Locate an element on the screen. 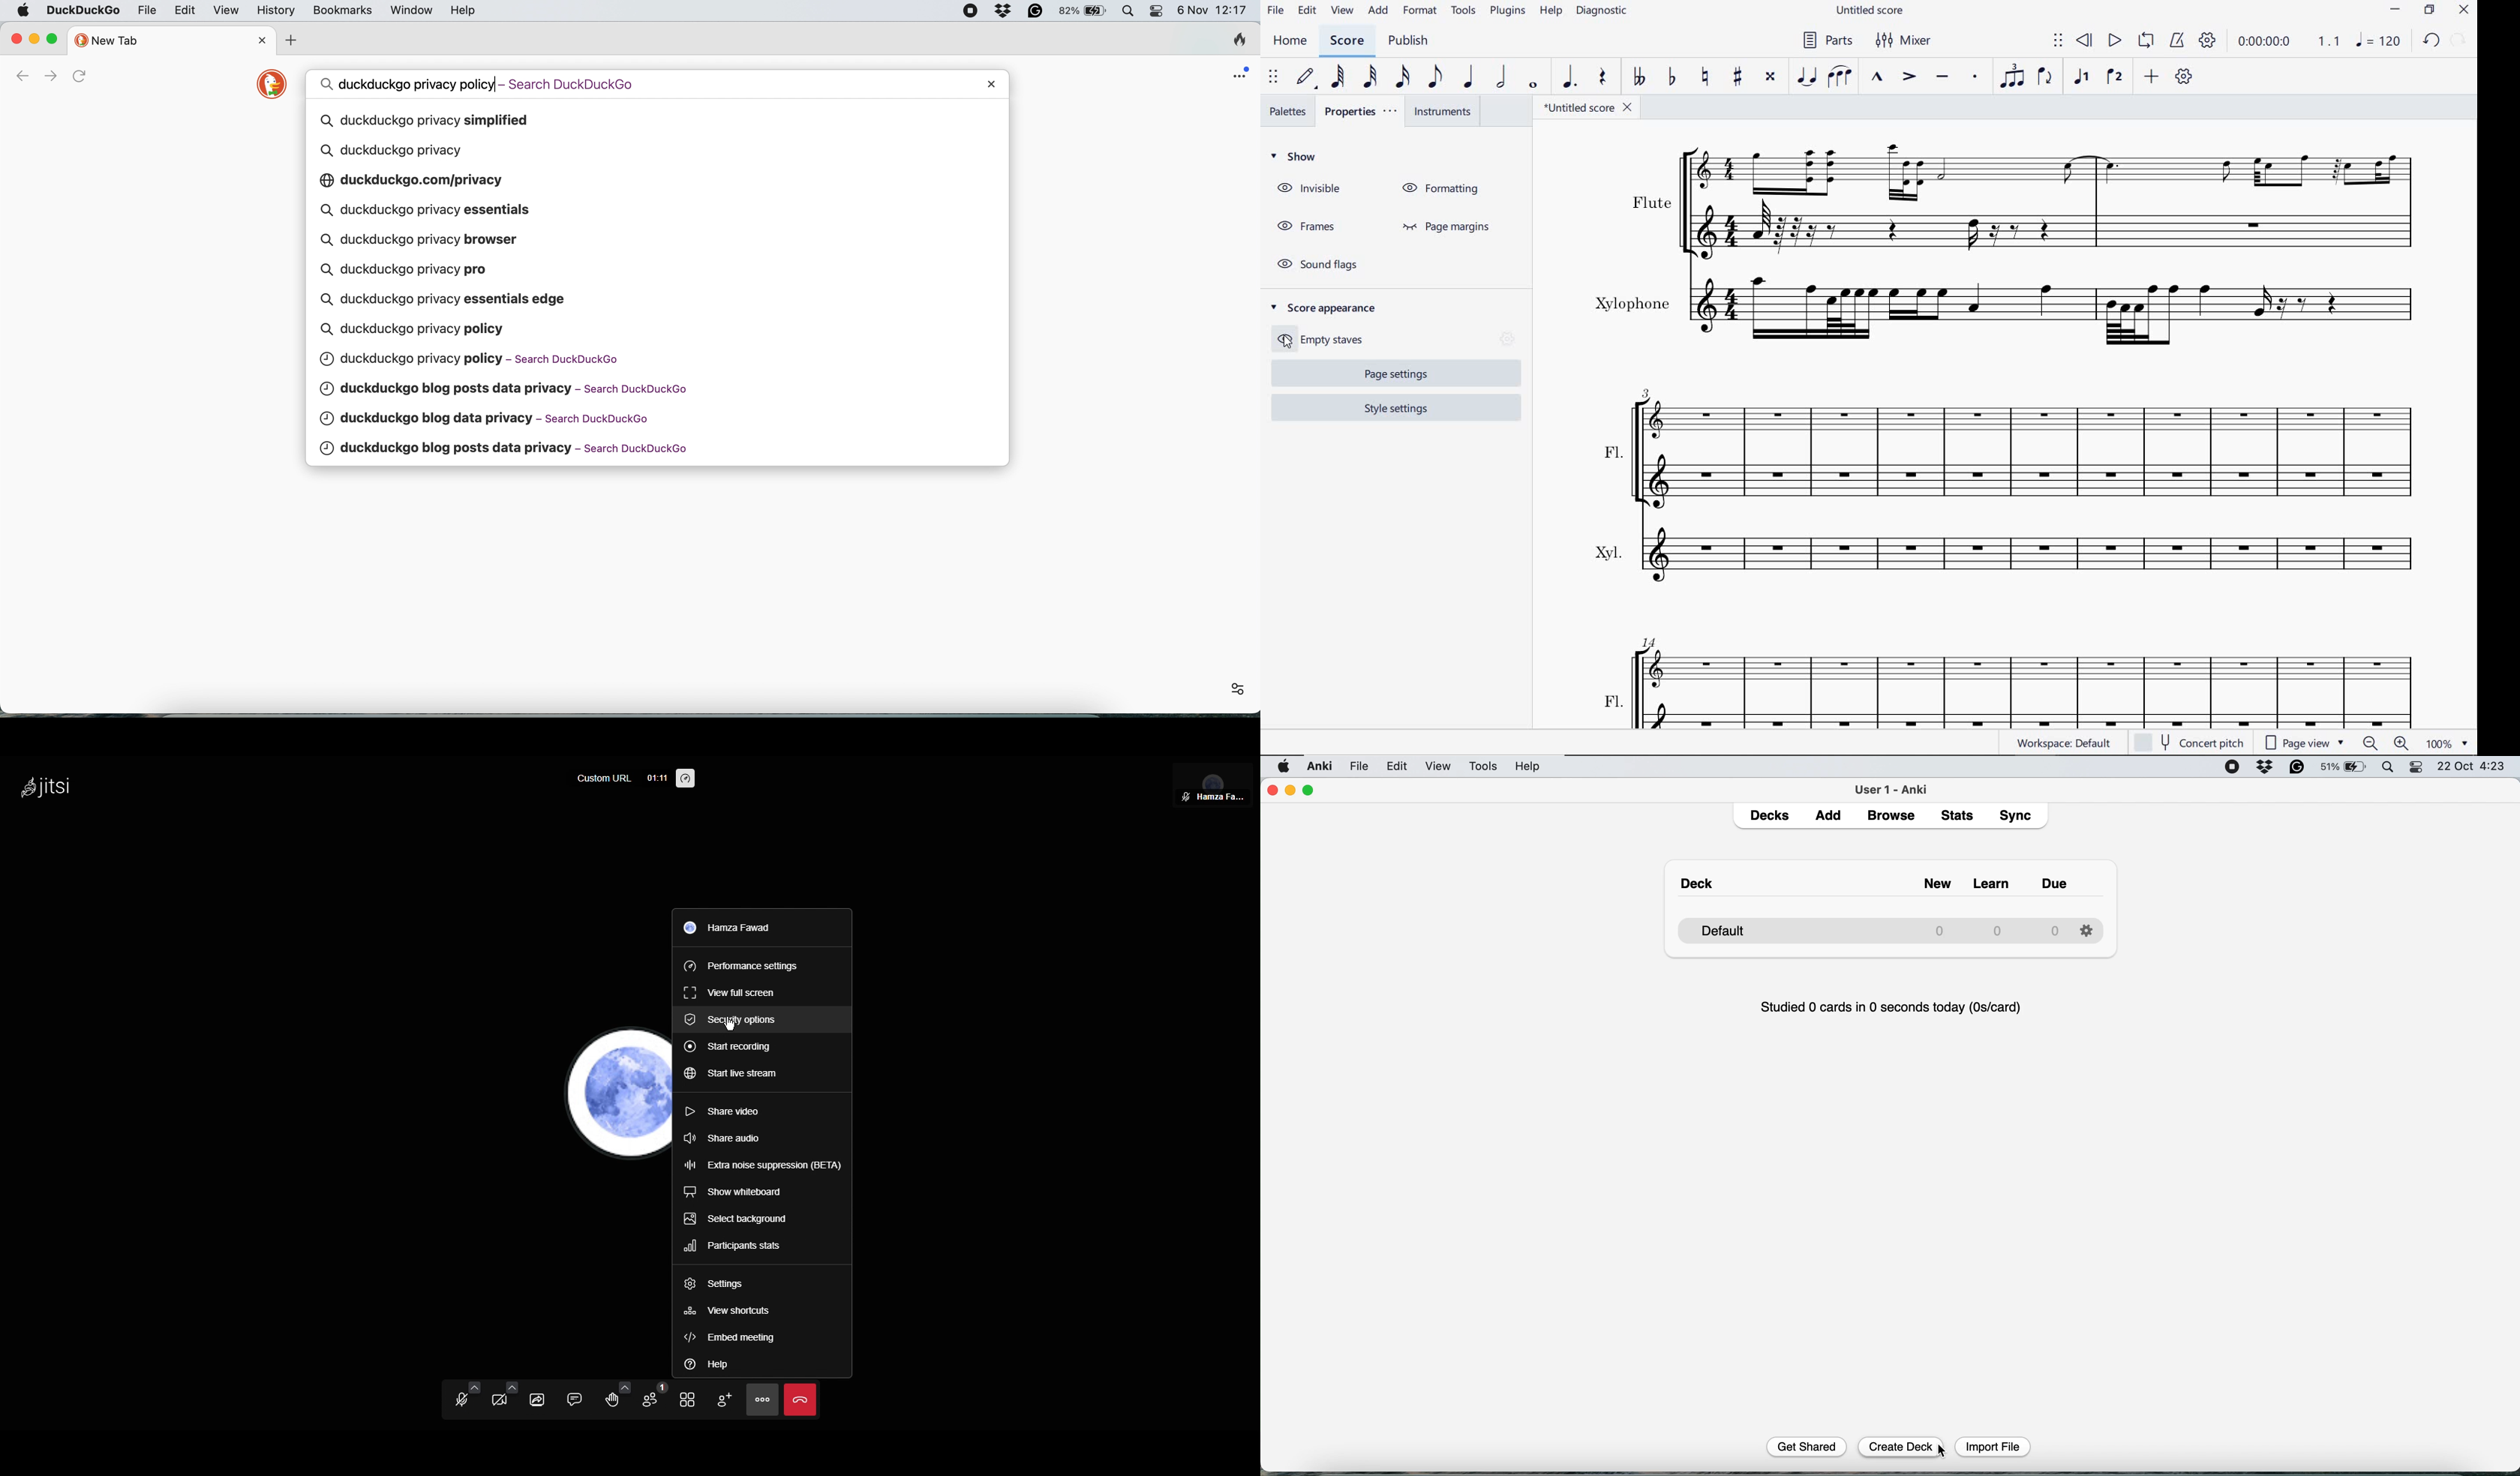 Image resolution: width=2520 pixels, height=1484 pixels. HALF NOTE is located at coordinates (1503, 77).